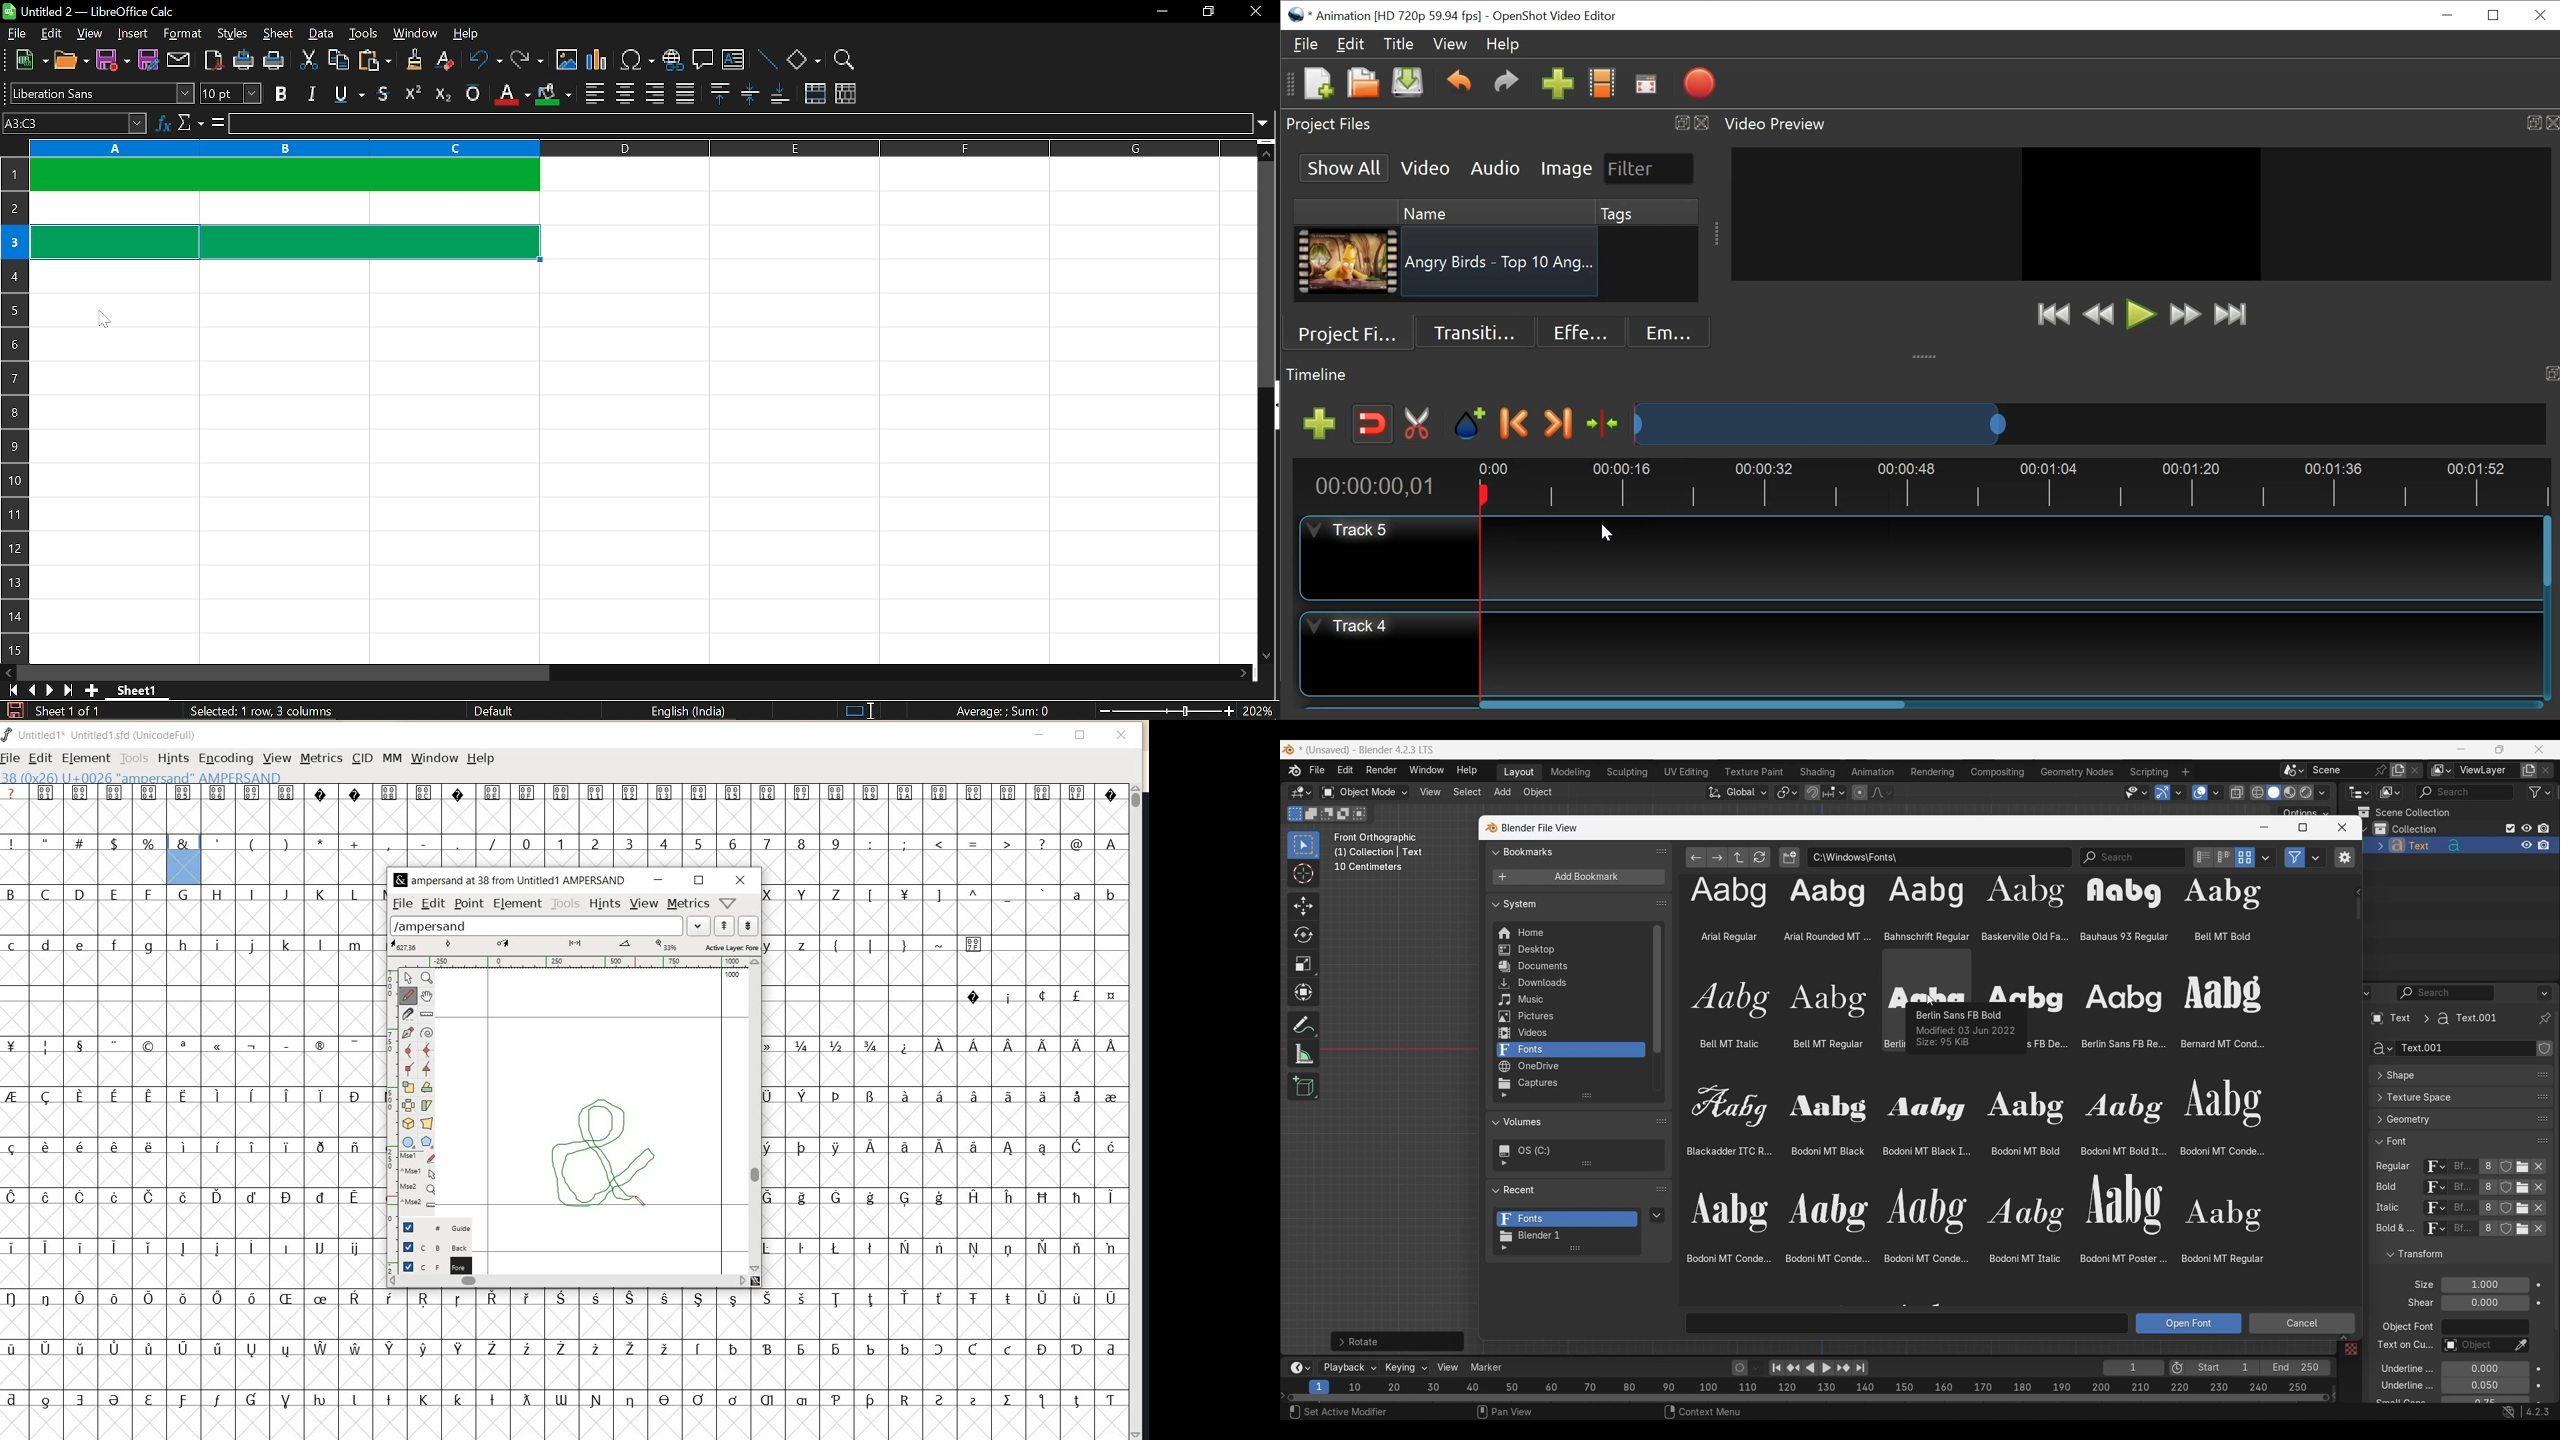  What do you see at coordinates (103, 94) in the screenshot?
I see `text style` at bounding box center [103, 94].